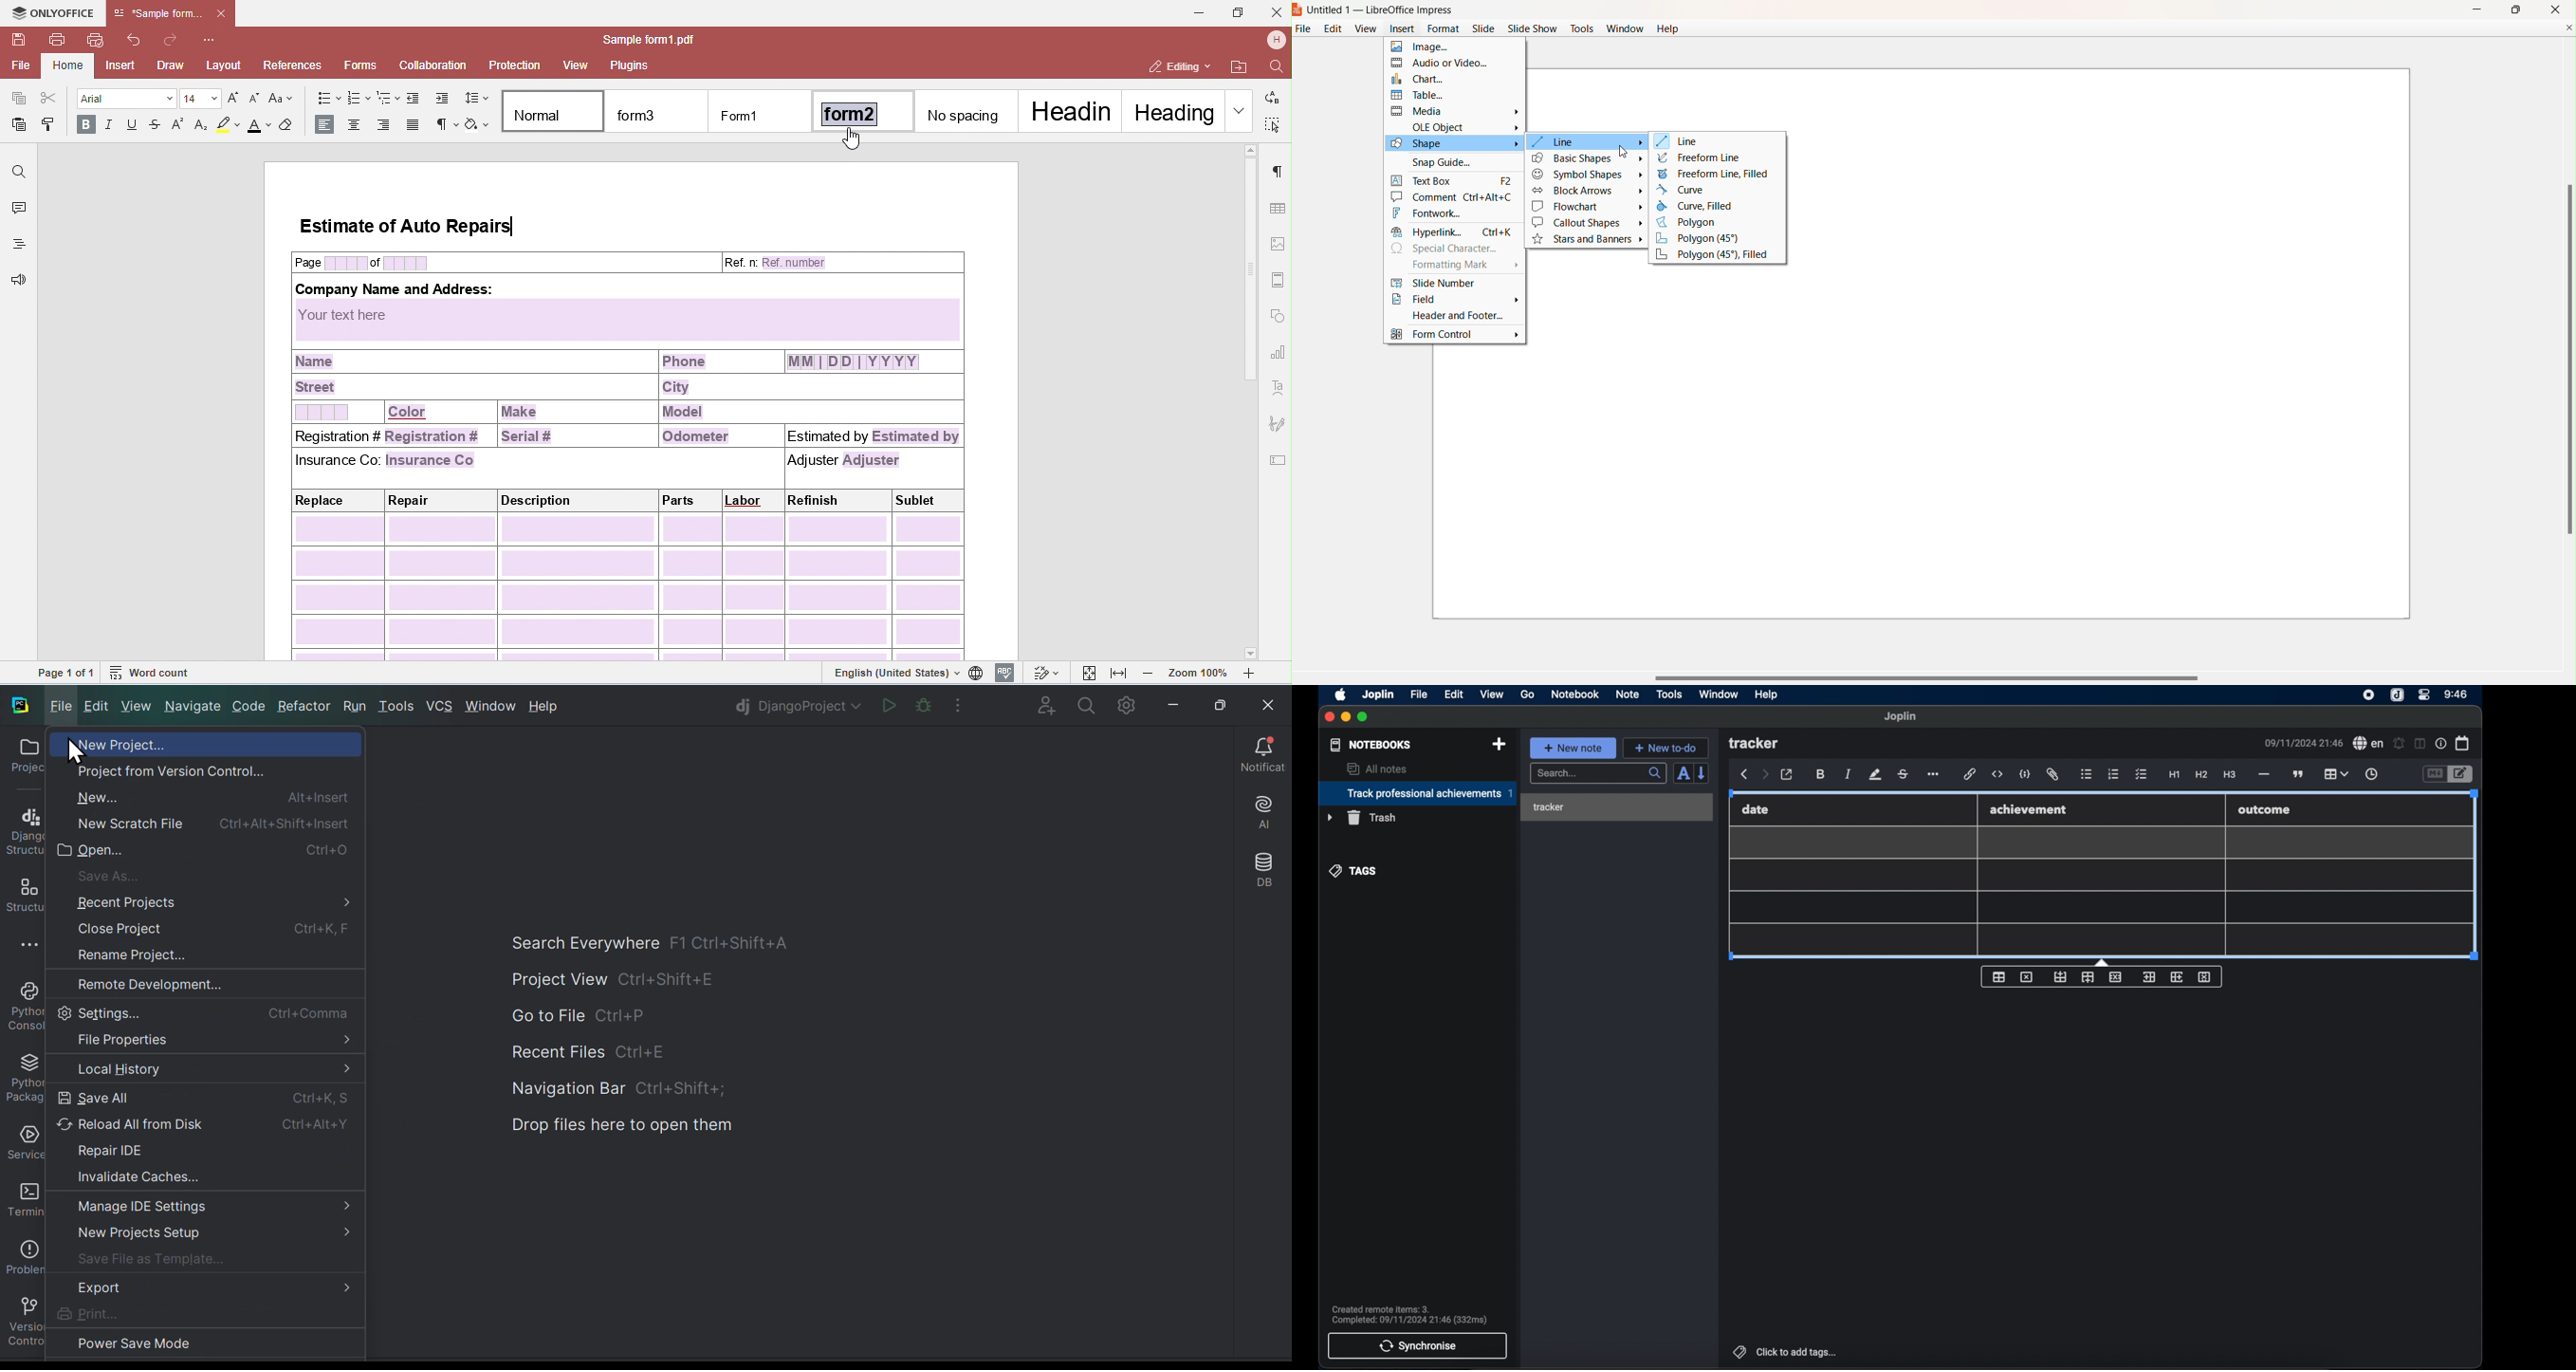 The image size is (2576, 1372). What do you see at coordinates (2441, 743) in the screenshot?
I see `note properties` at bounding box center [2441, 743].